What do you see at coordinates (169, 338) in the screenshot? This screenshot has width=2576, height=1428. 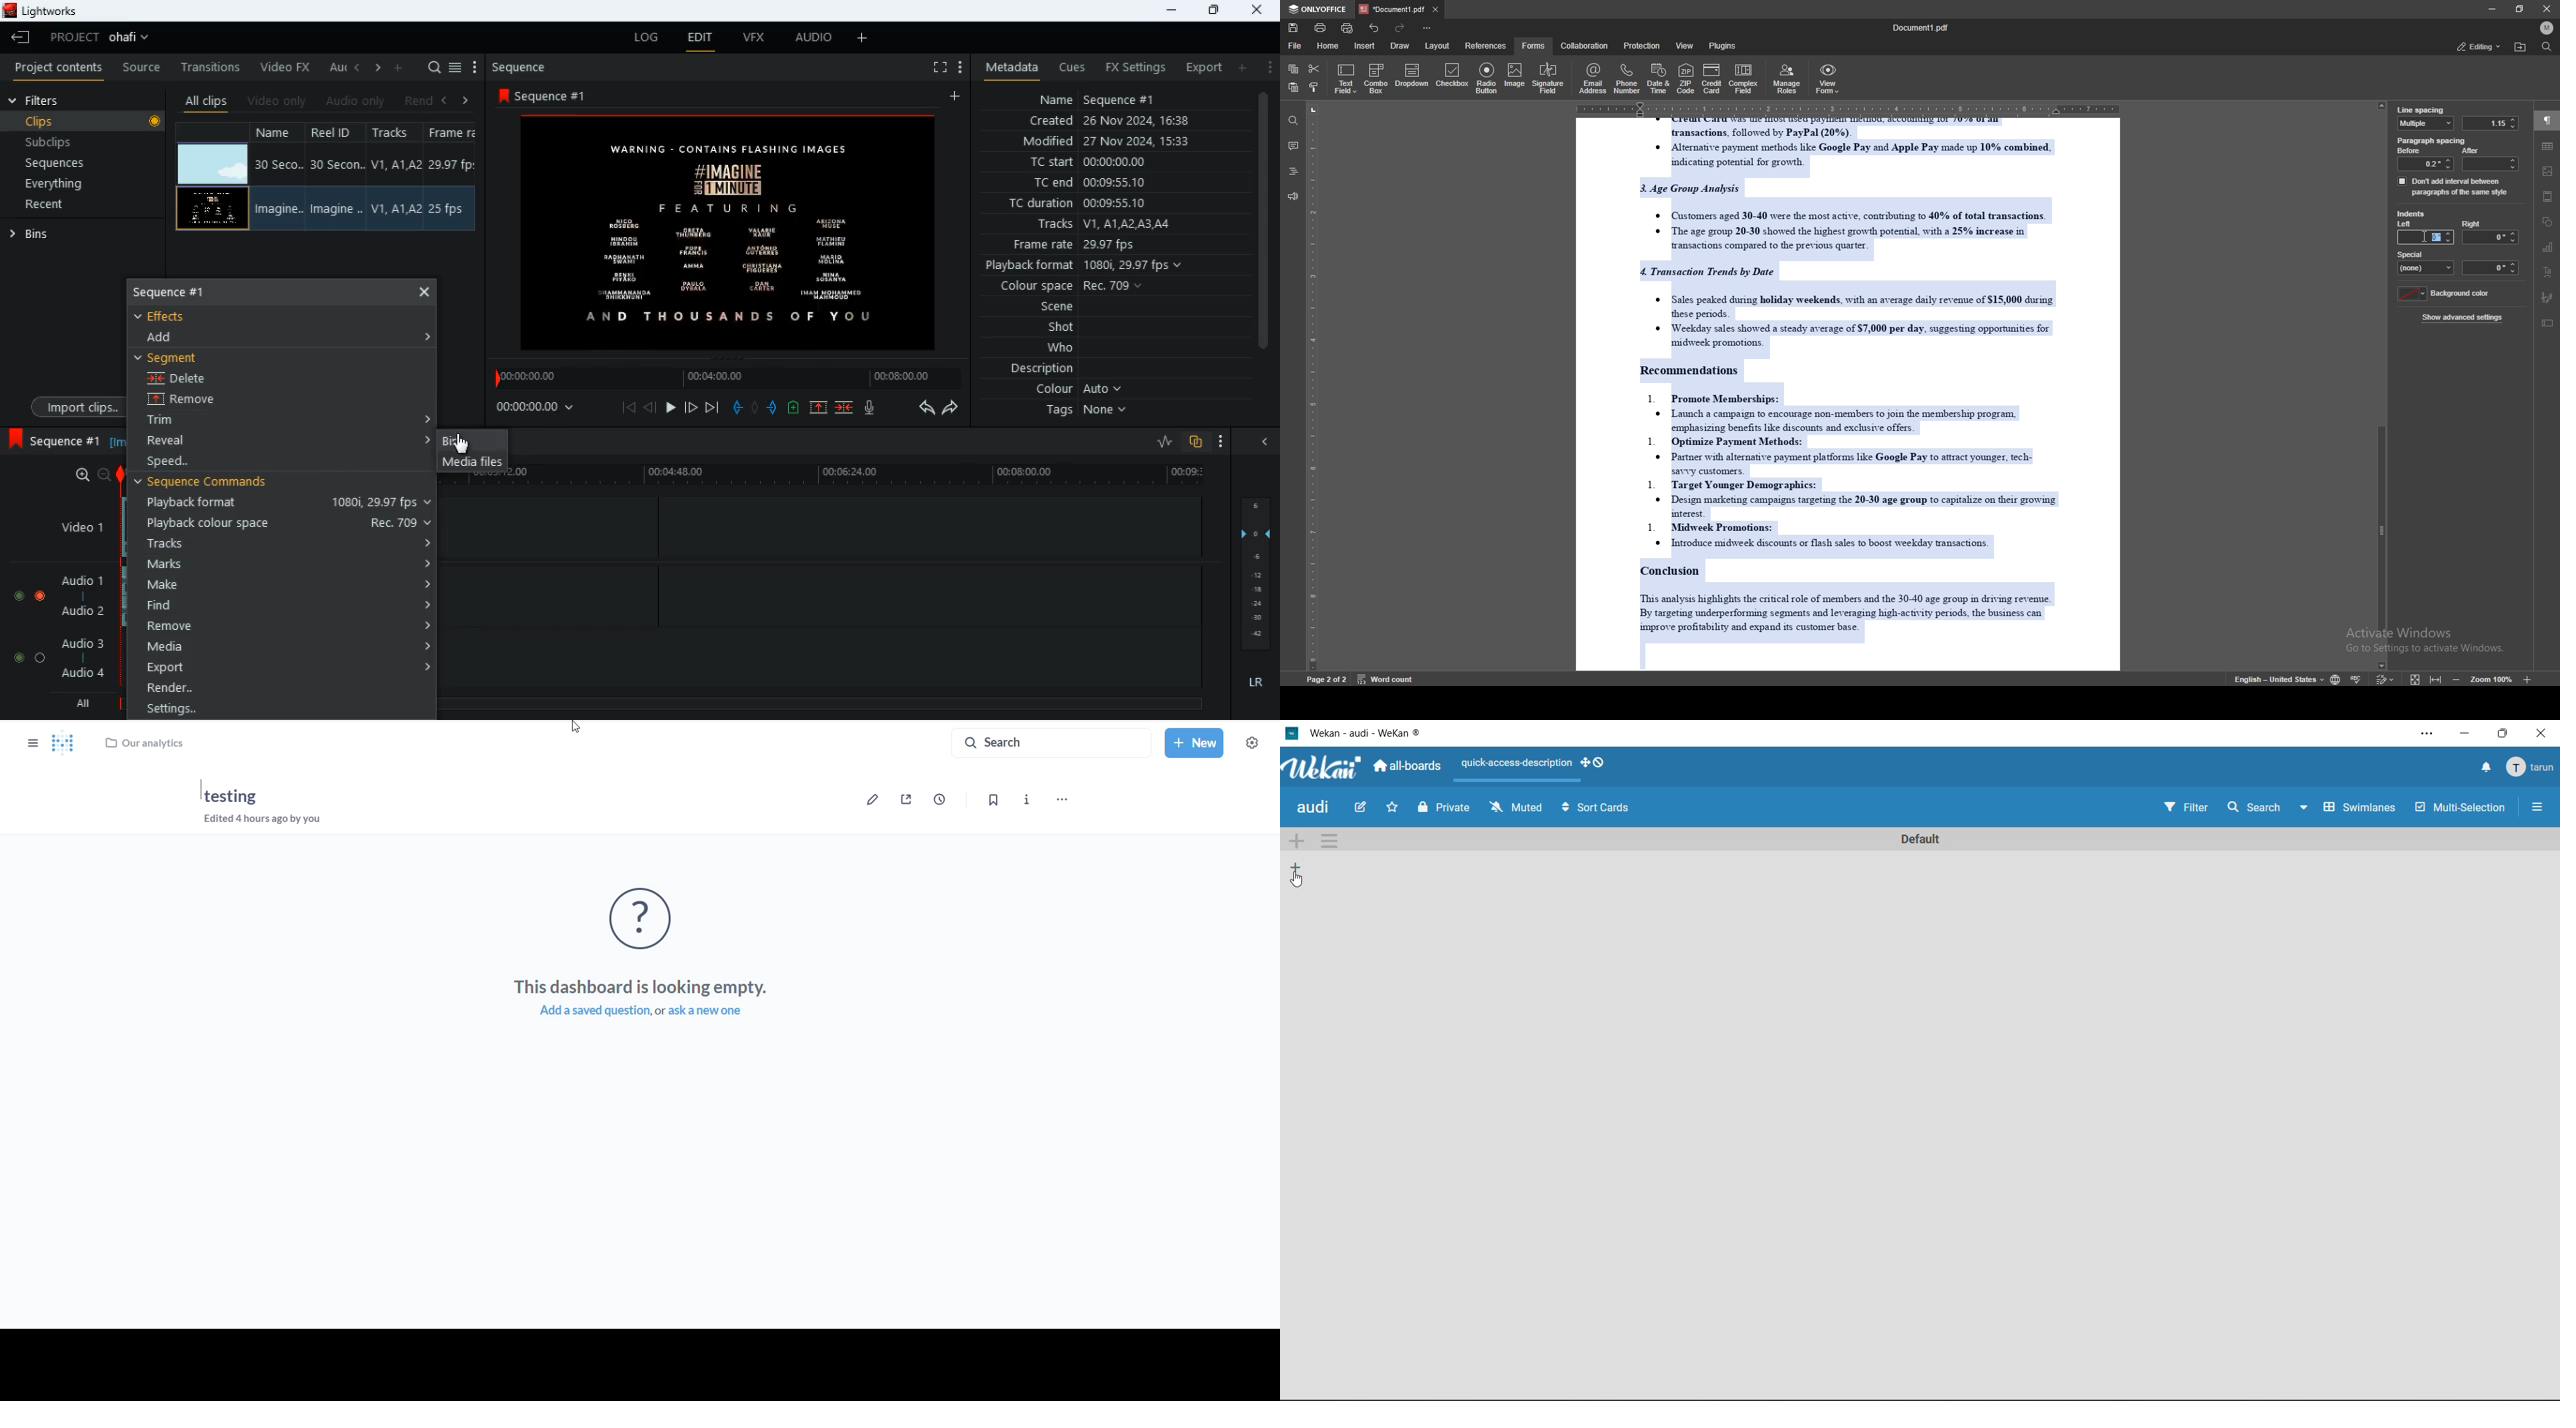 I see `add` at bounding box center [169, 338].